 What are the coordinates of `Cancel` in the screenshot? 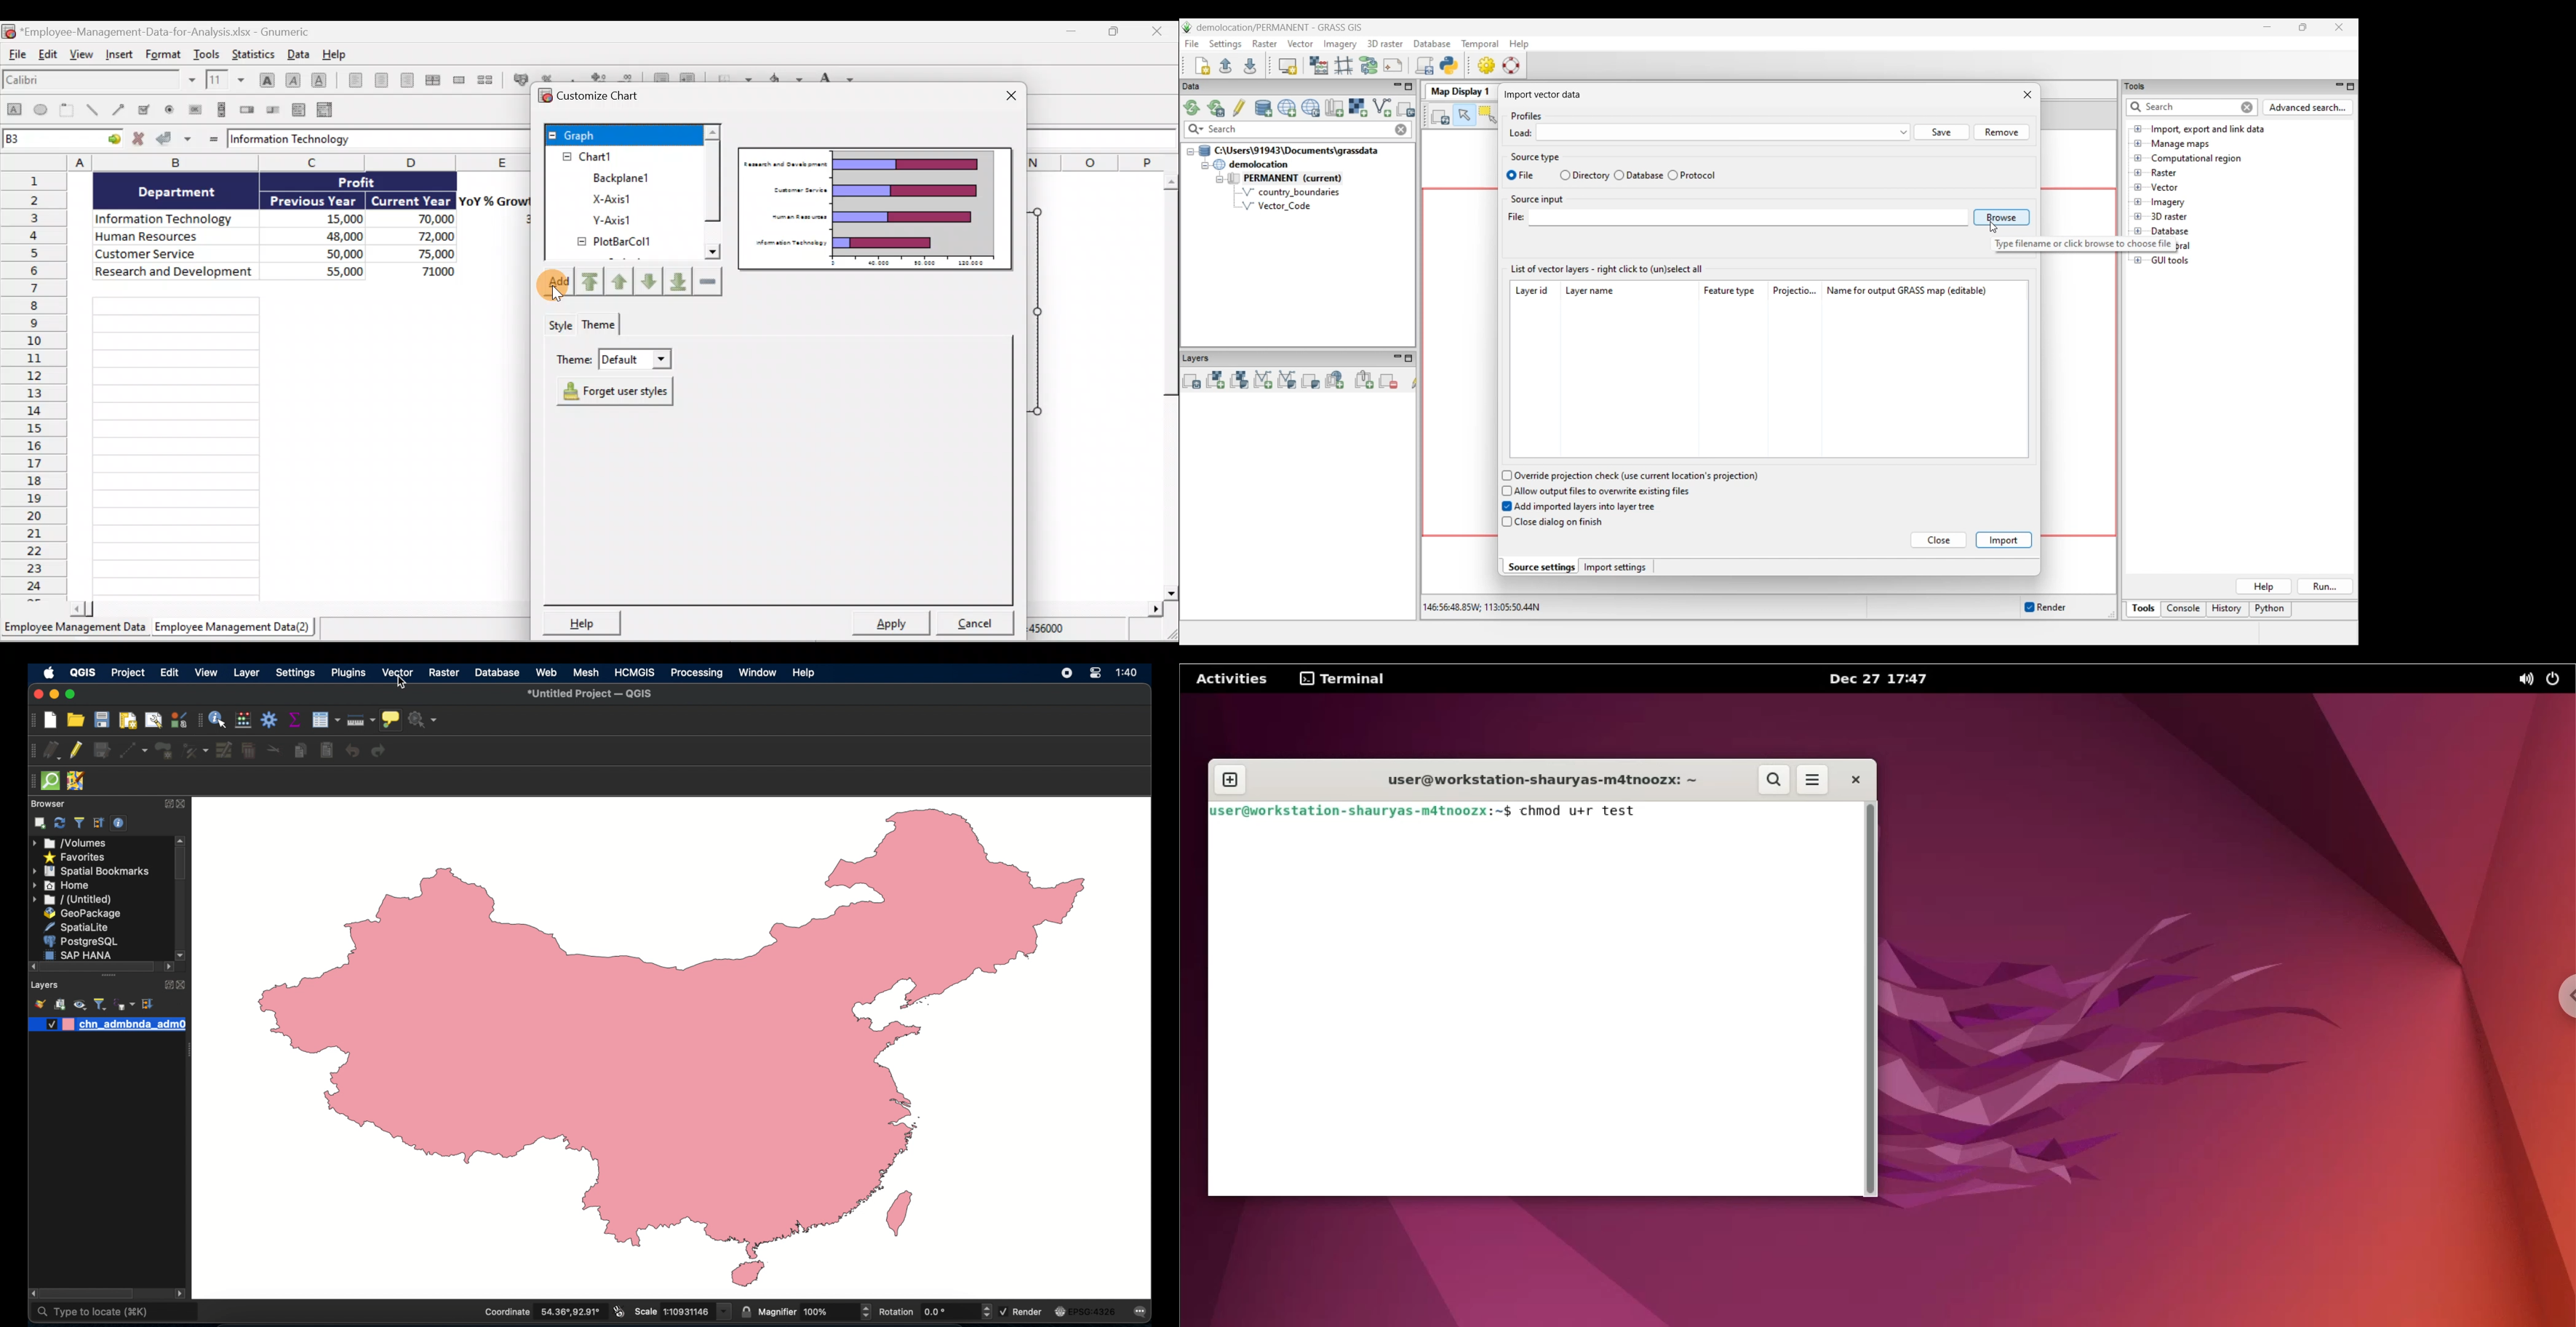 It's located at (971, 624).